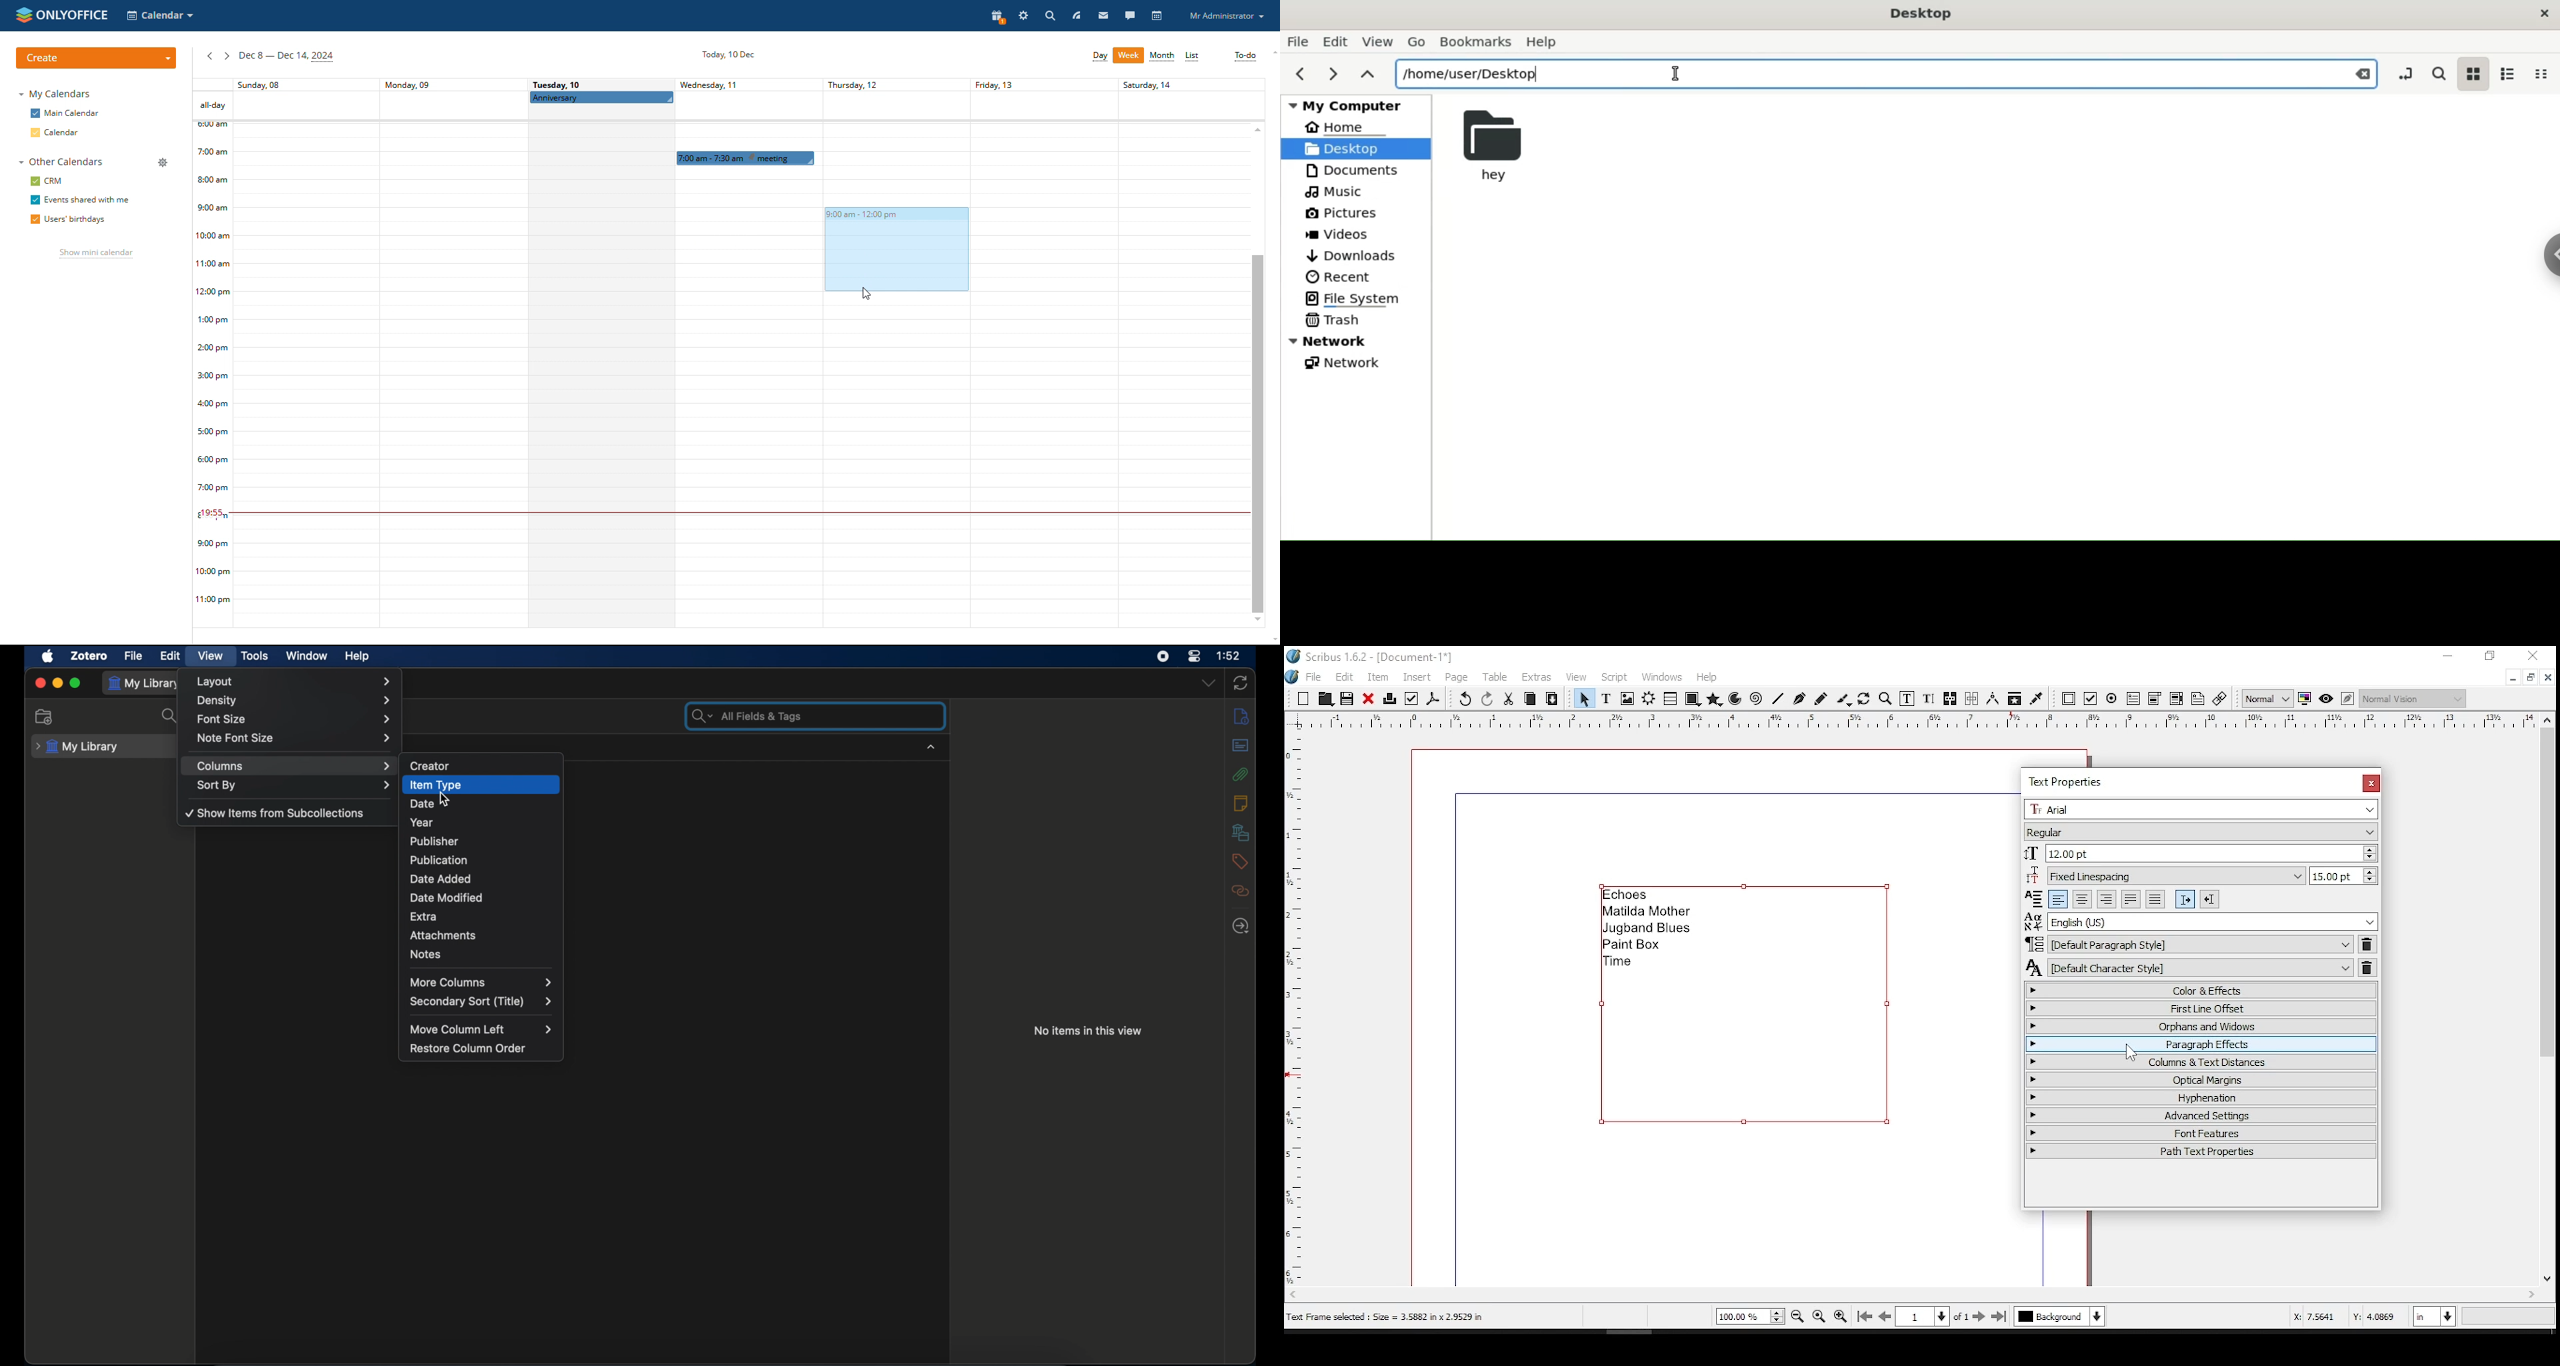 Image resolution: width=2576 pixels, height=1372 pixels. I want to click on scheduled all-day event, so click(601, 97).